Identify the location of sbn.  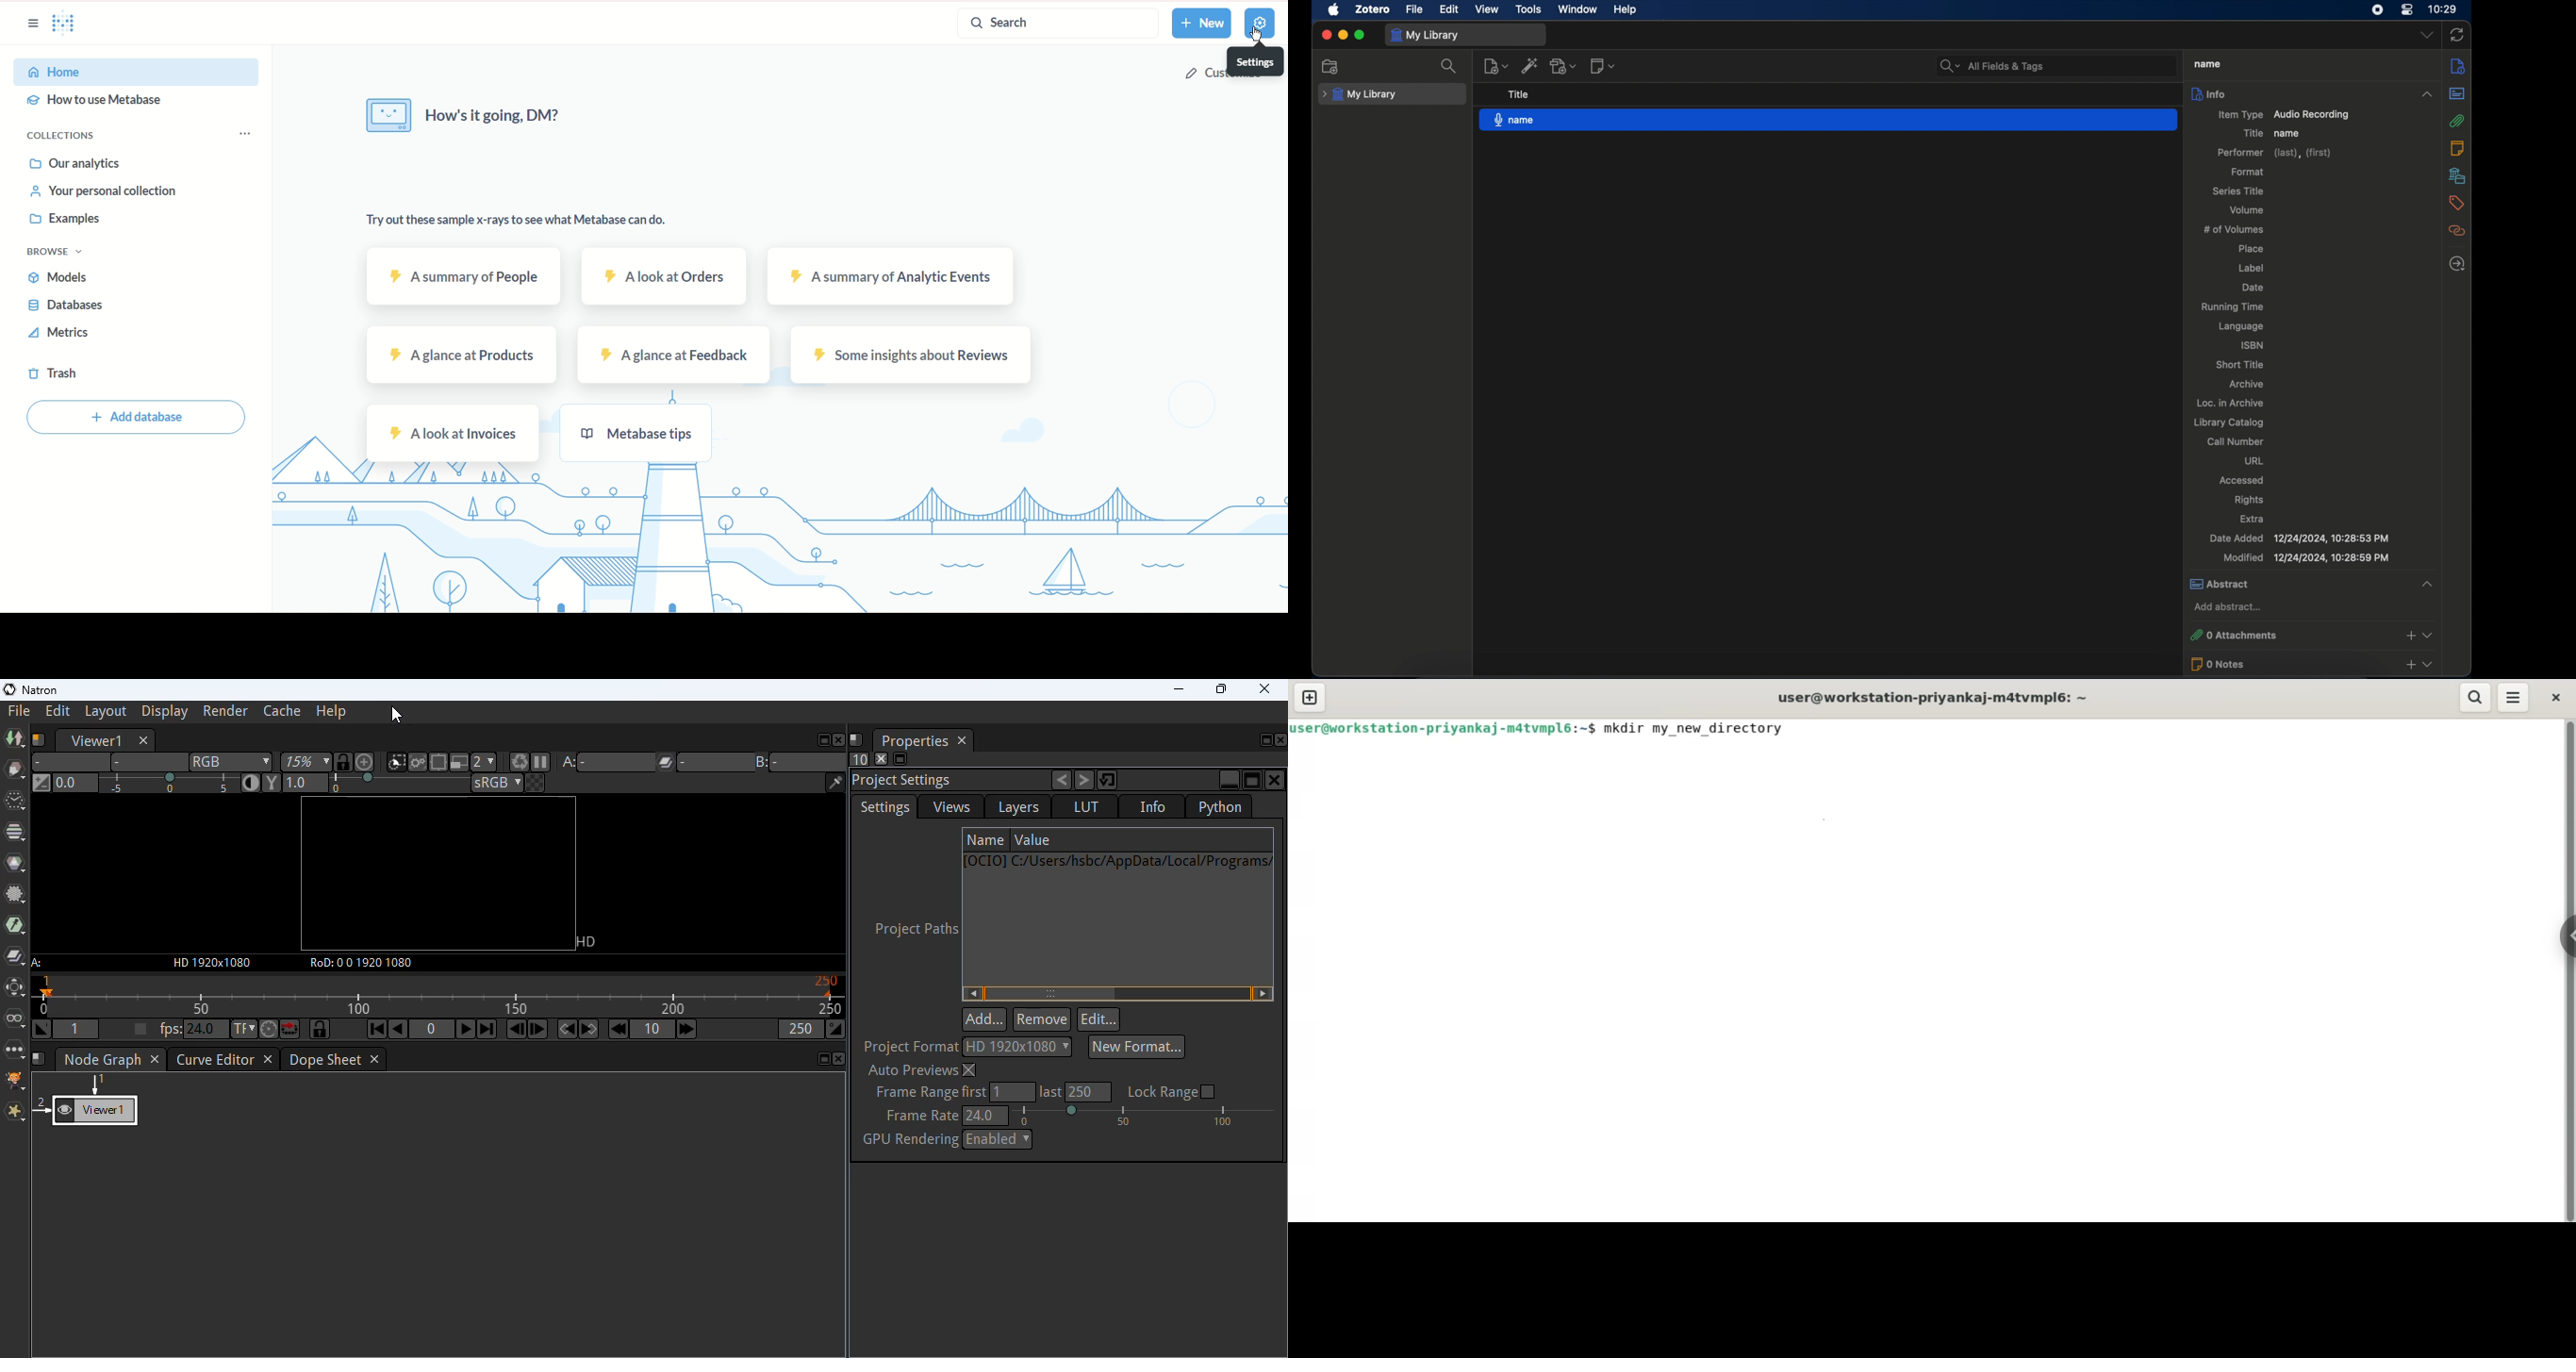
(2250, 345).